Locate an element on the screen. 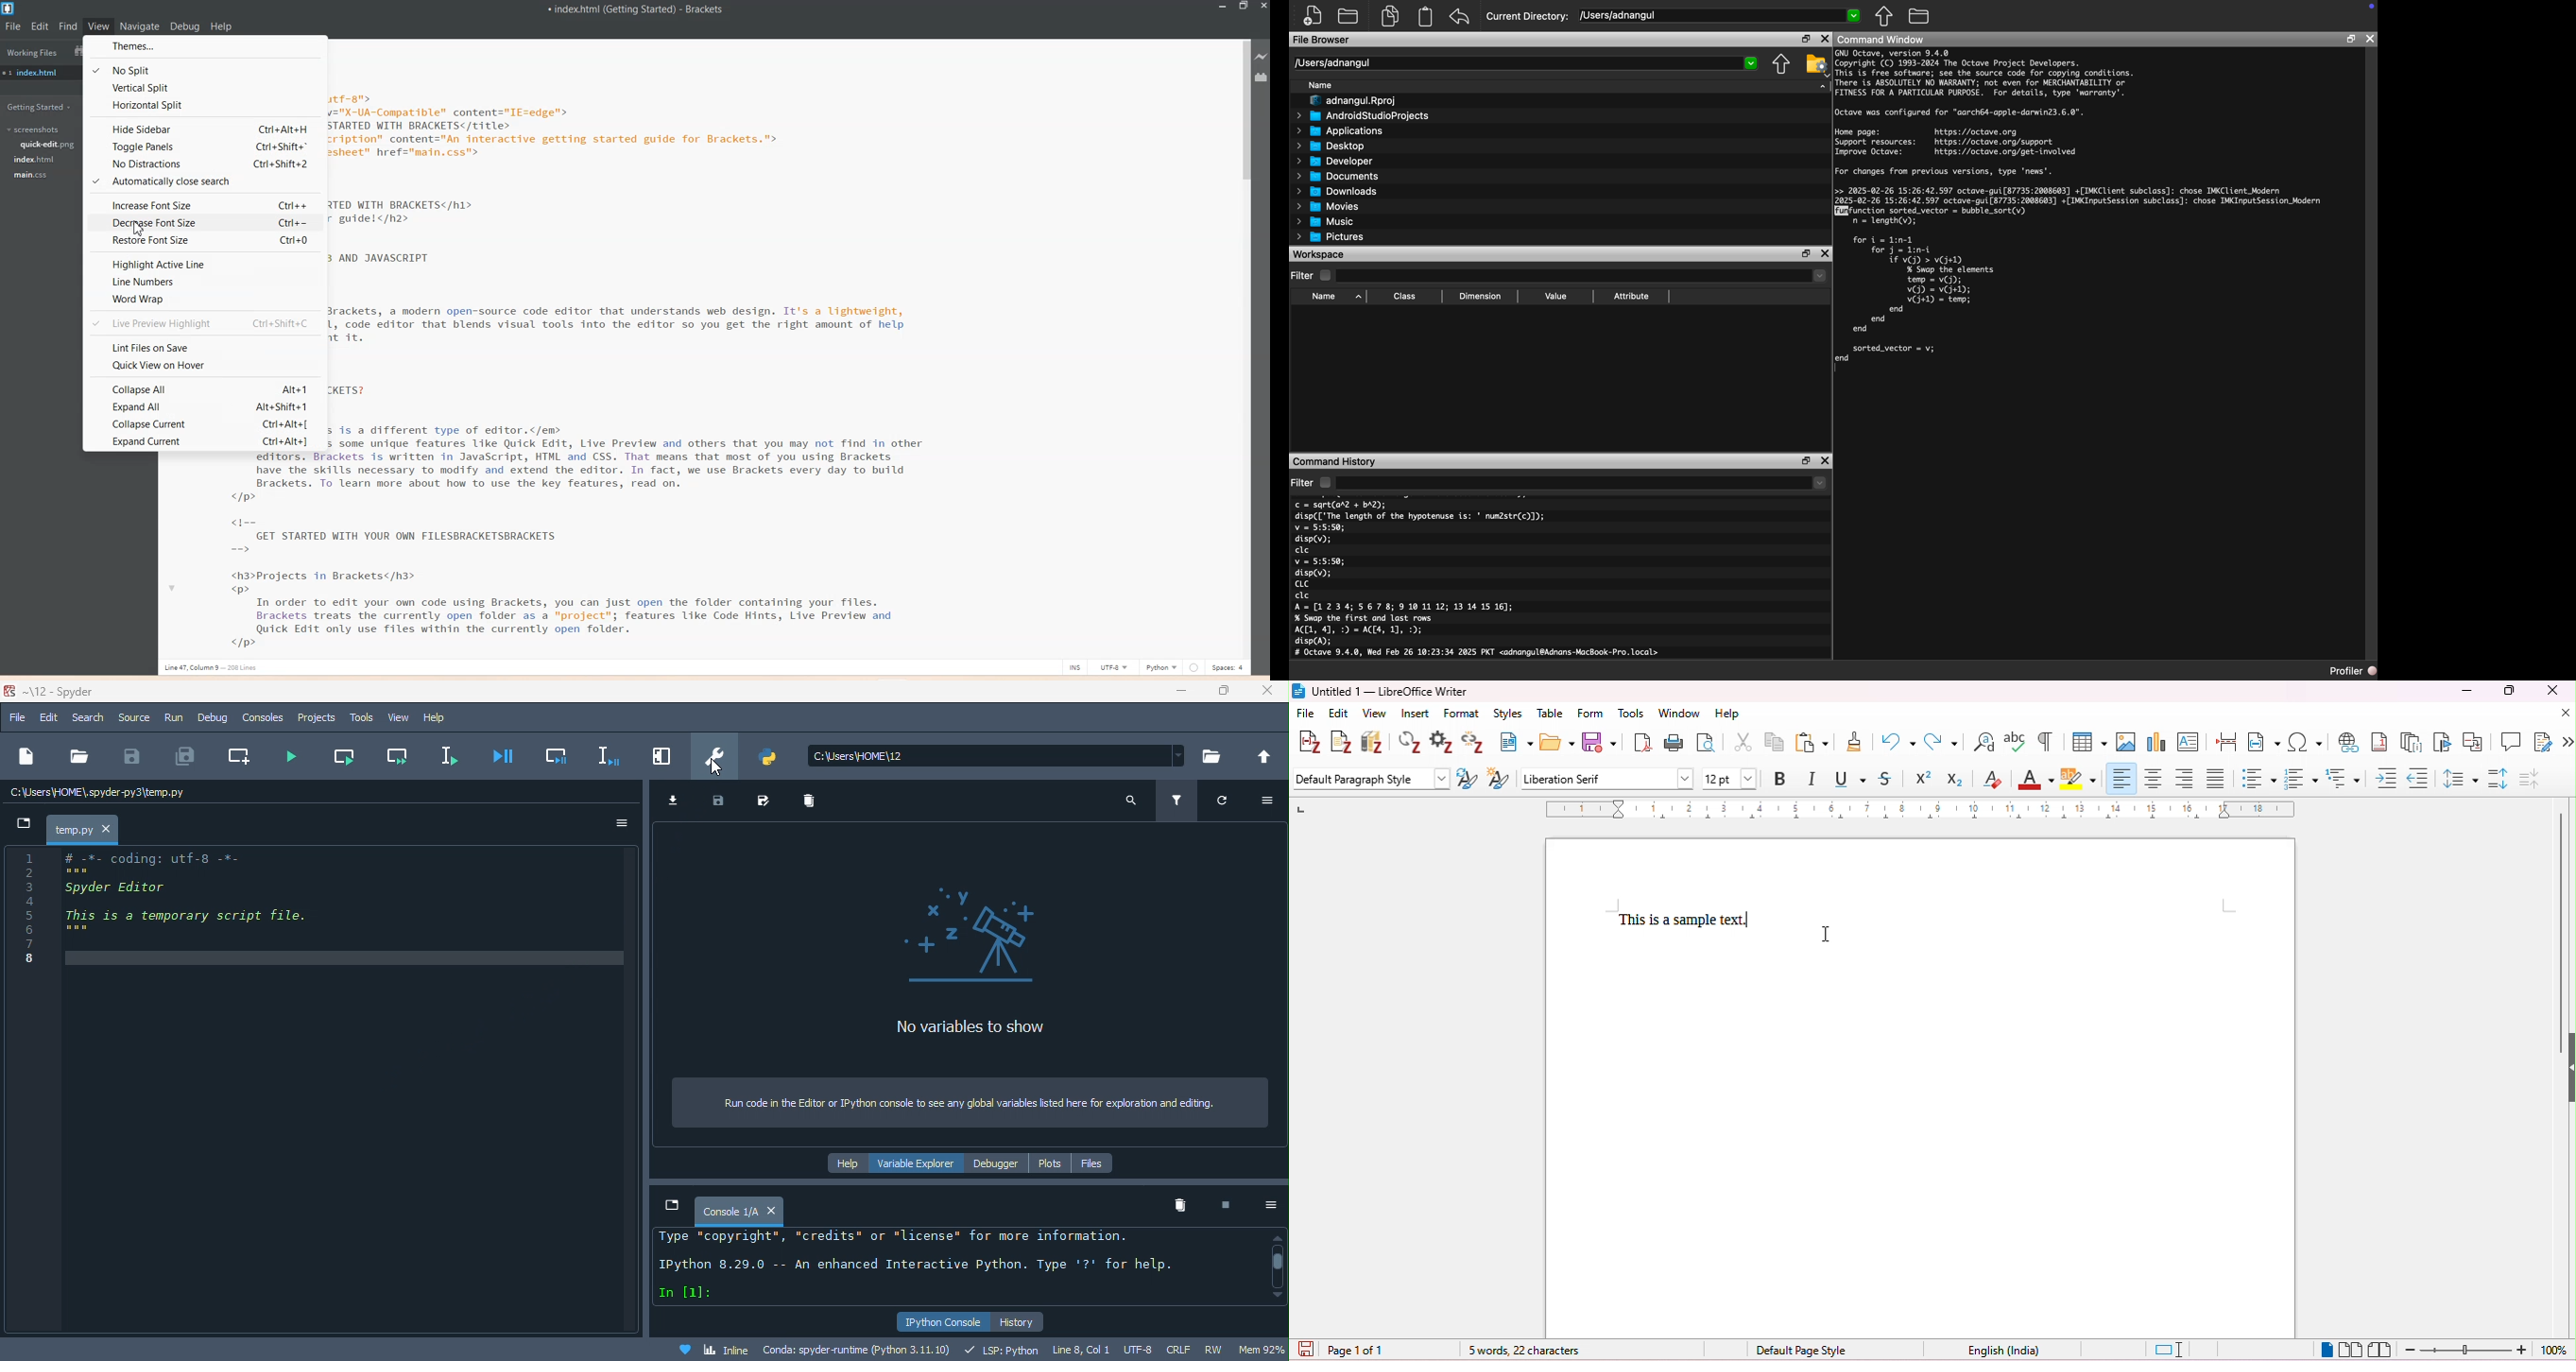 This screenshot has width=2576, height=1372. No Split is located at coordinates (205, 70).